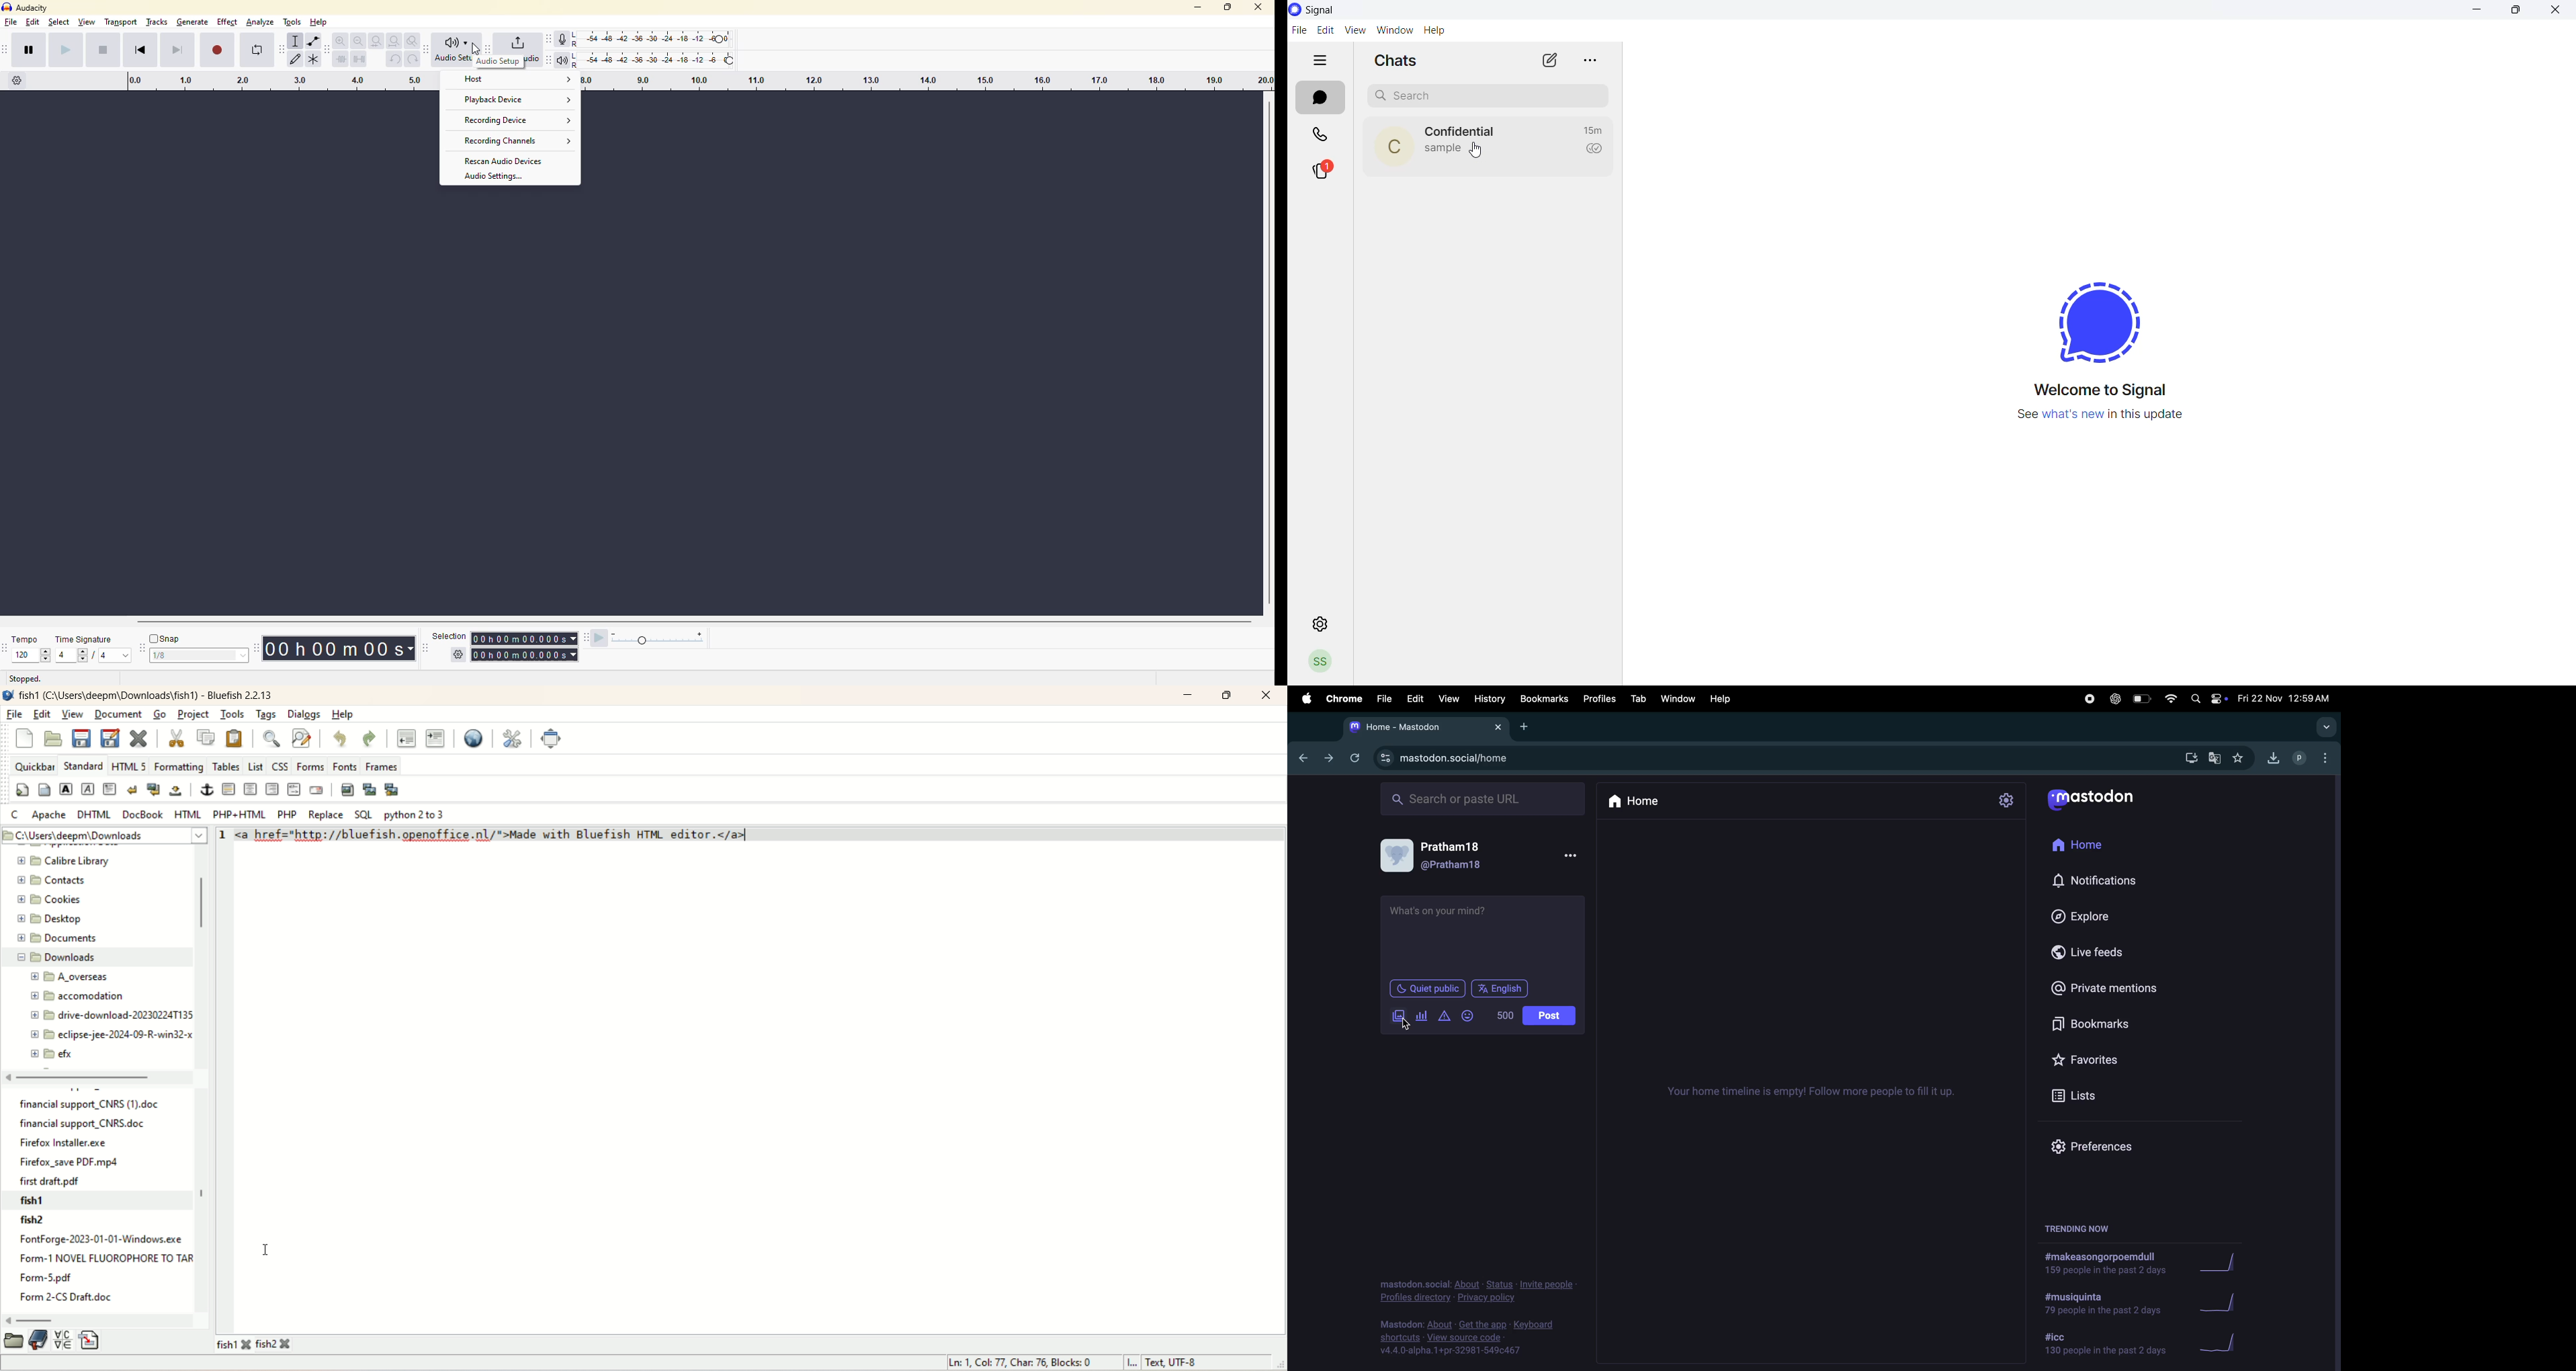 The width and height of the screenshot is (2576, 1372). I want to click on help, so click(1439, 30).